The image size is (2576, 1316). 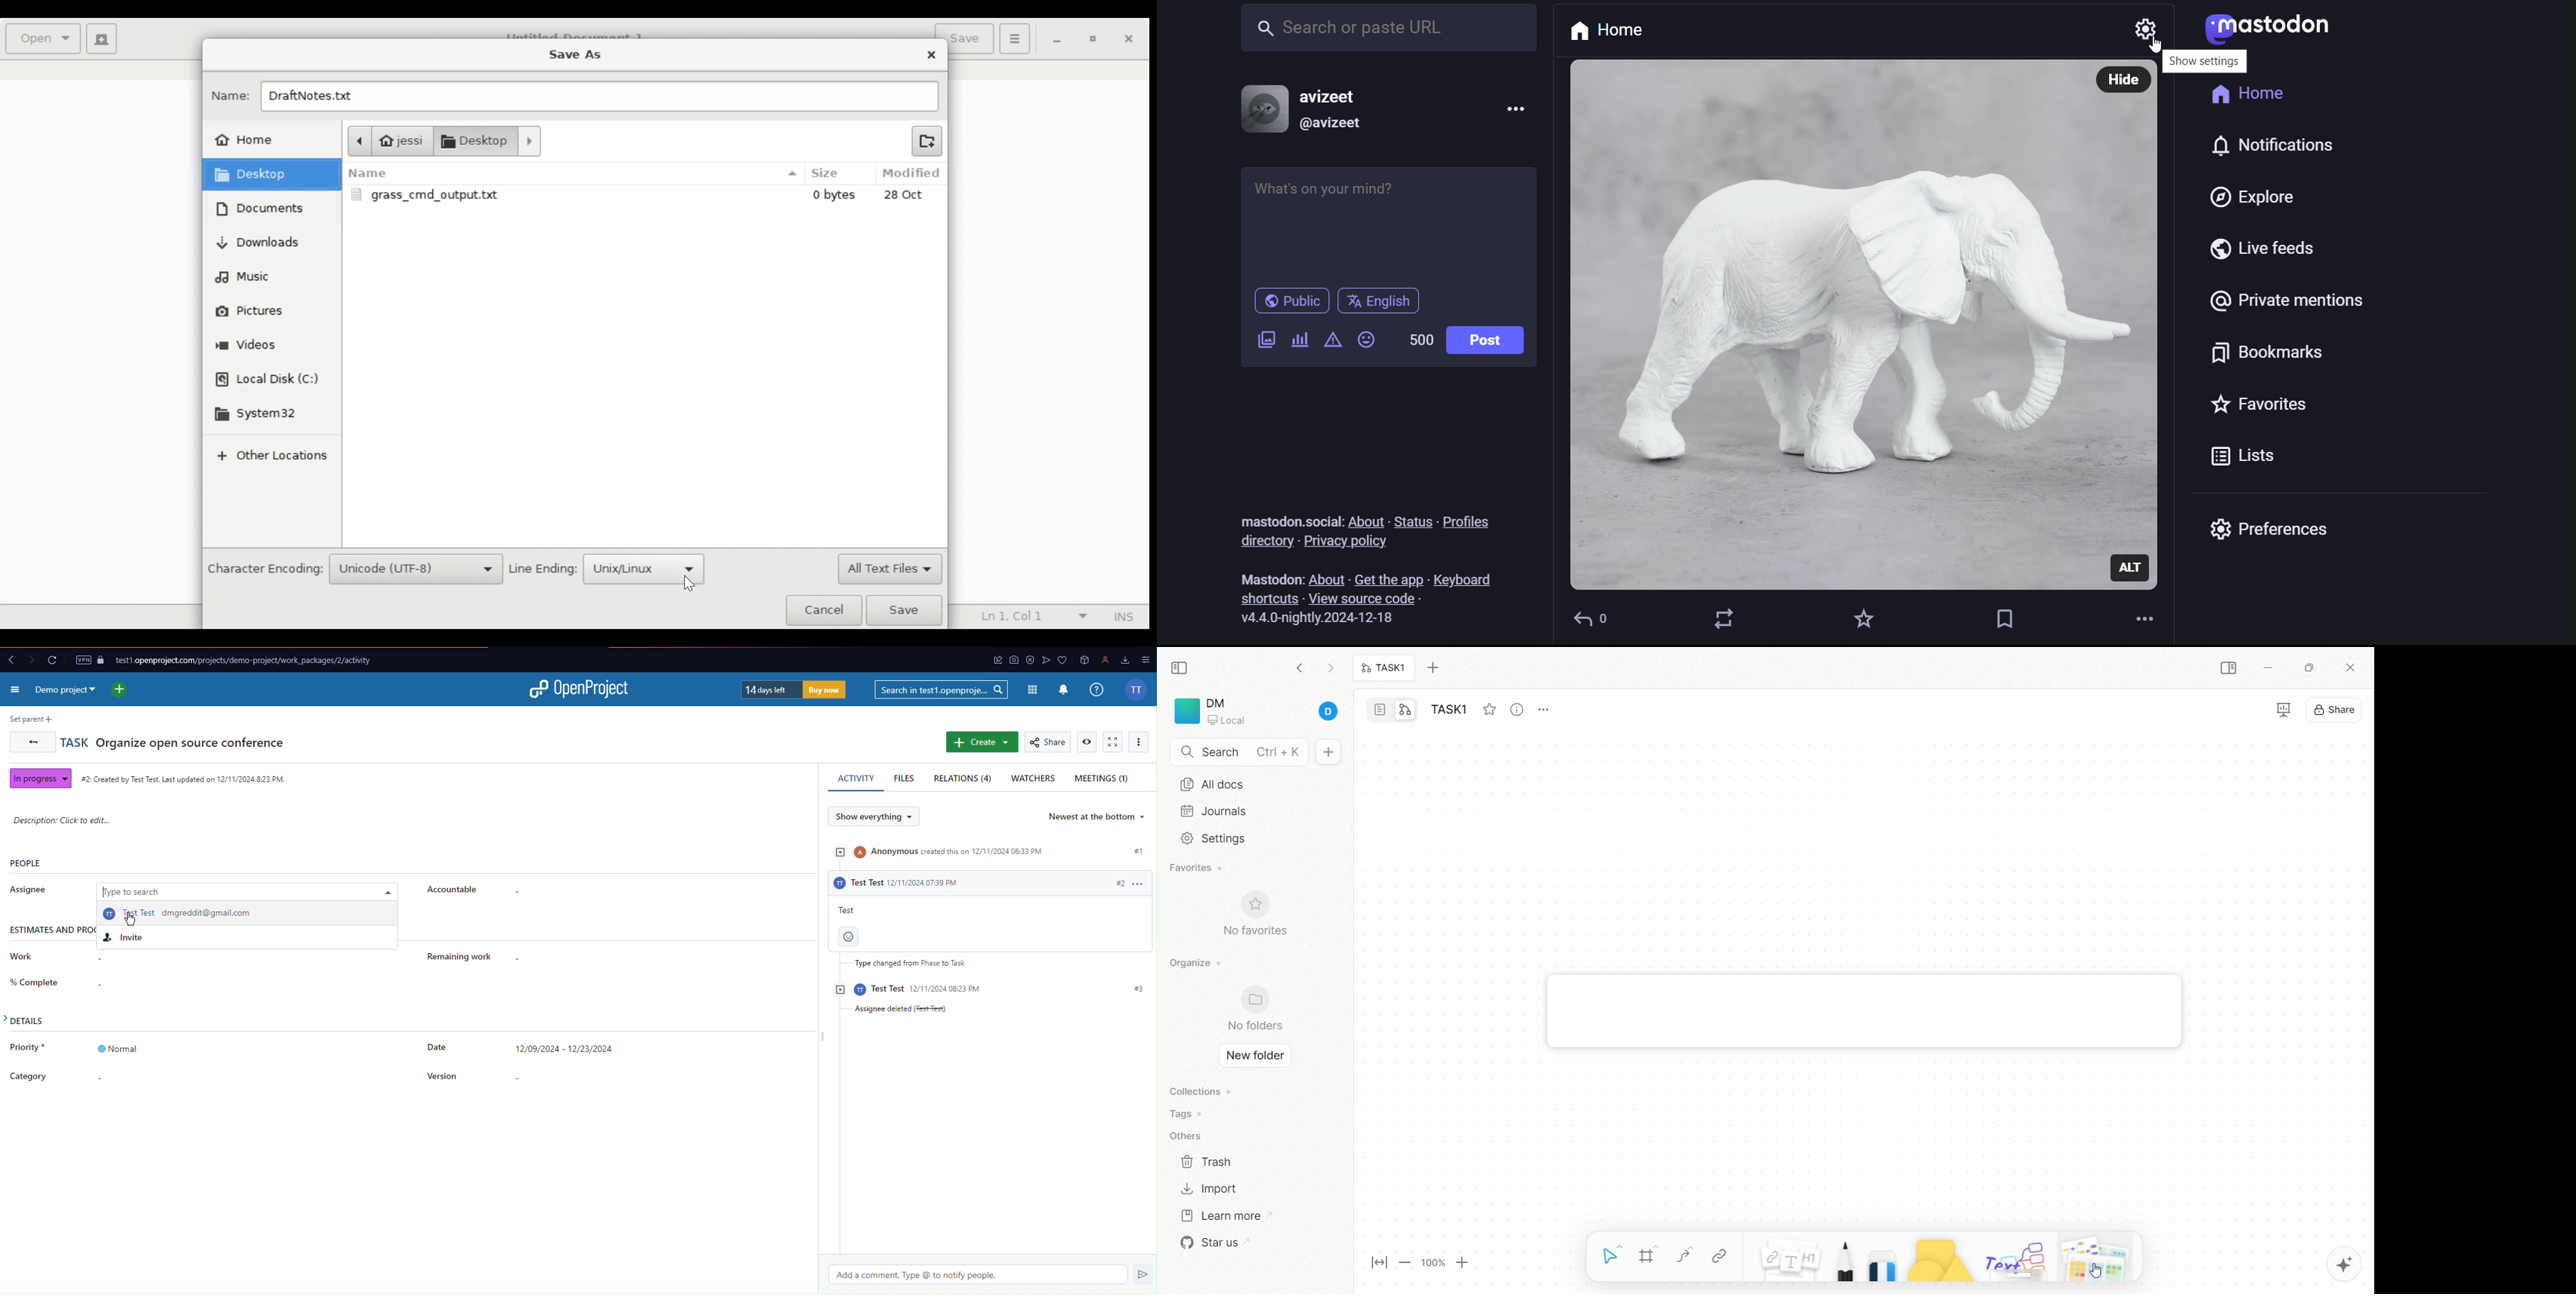 What do you see at coordinates (1262, 921) in the screenshot?
I see `no favorites` at bounding box center [1262, 921].